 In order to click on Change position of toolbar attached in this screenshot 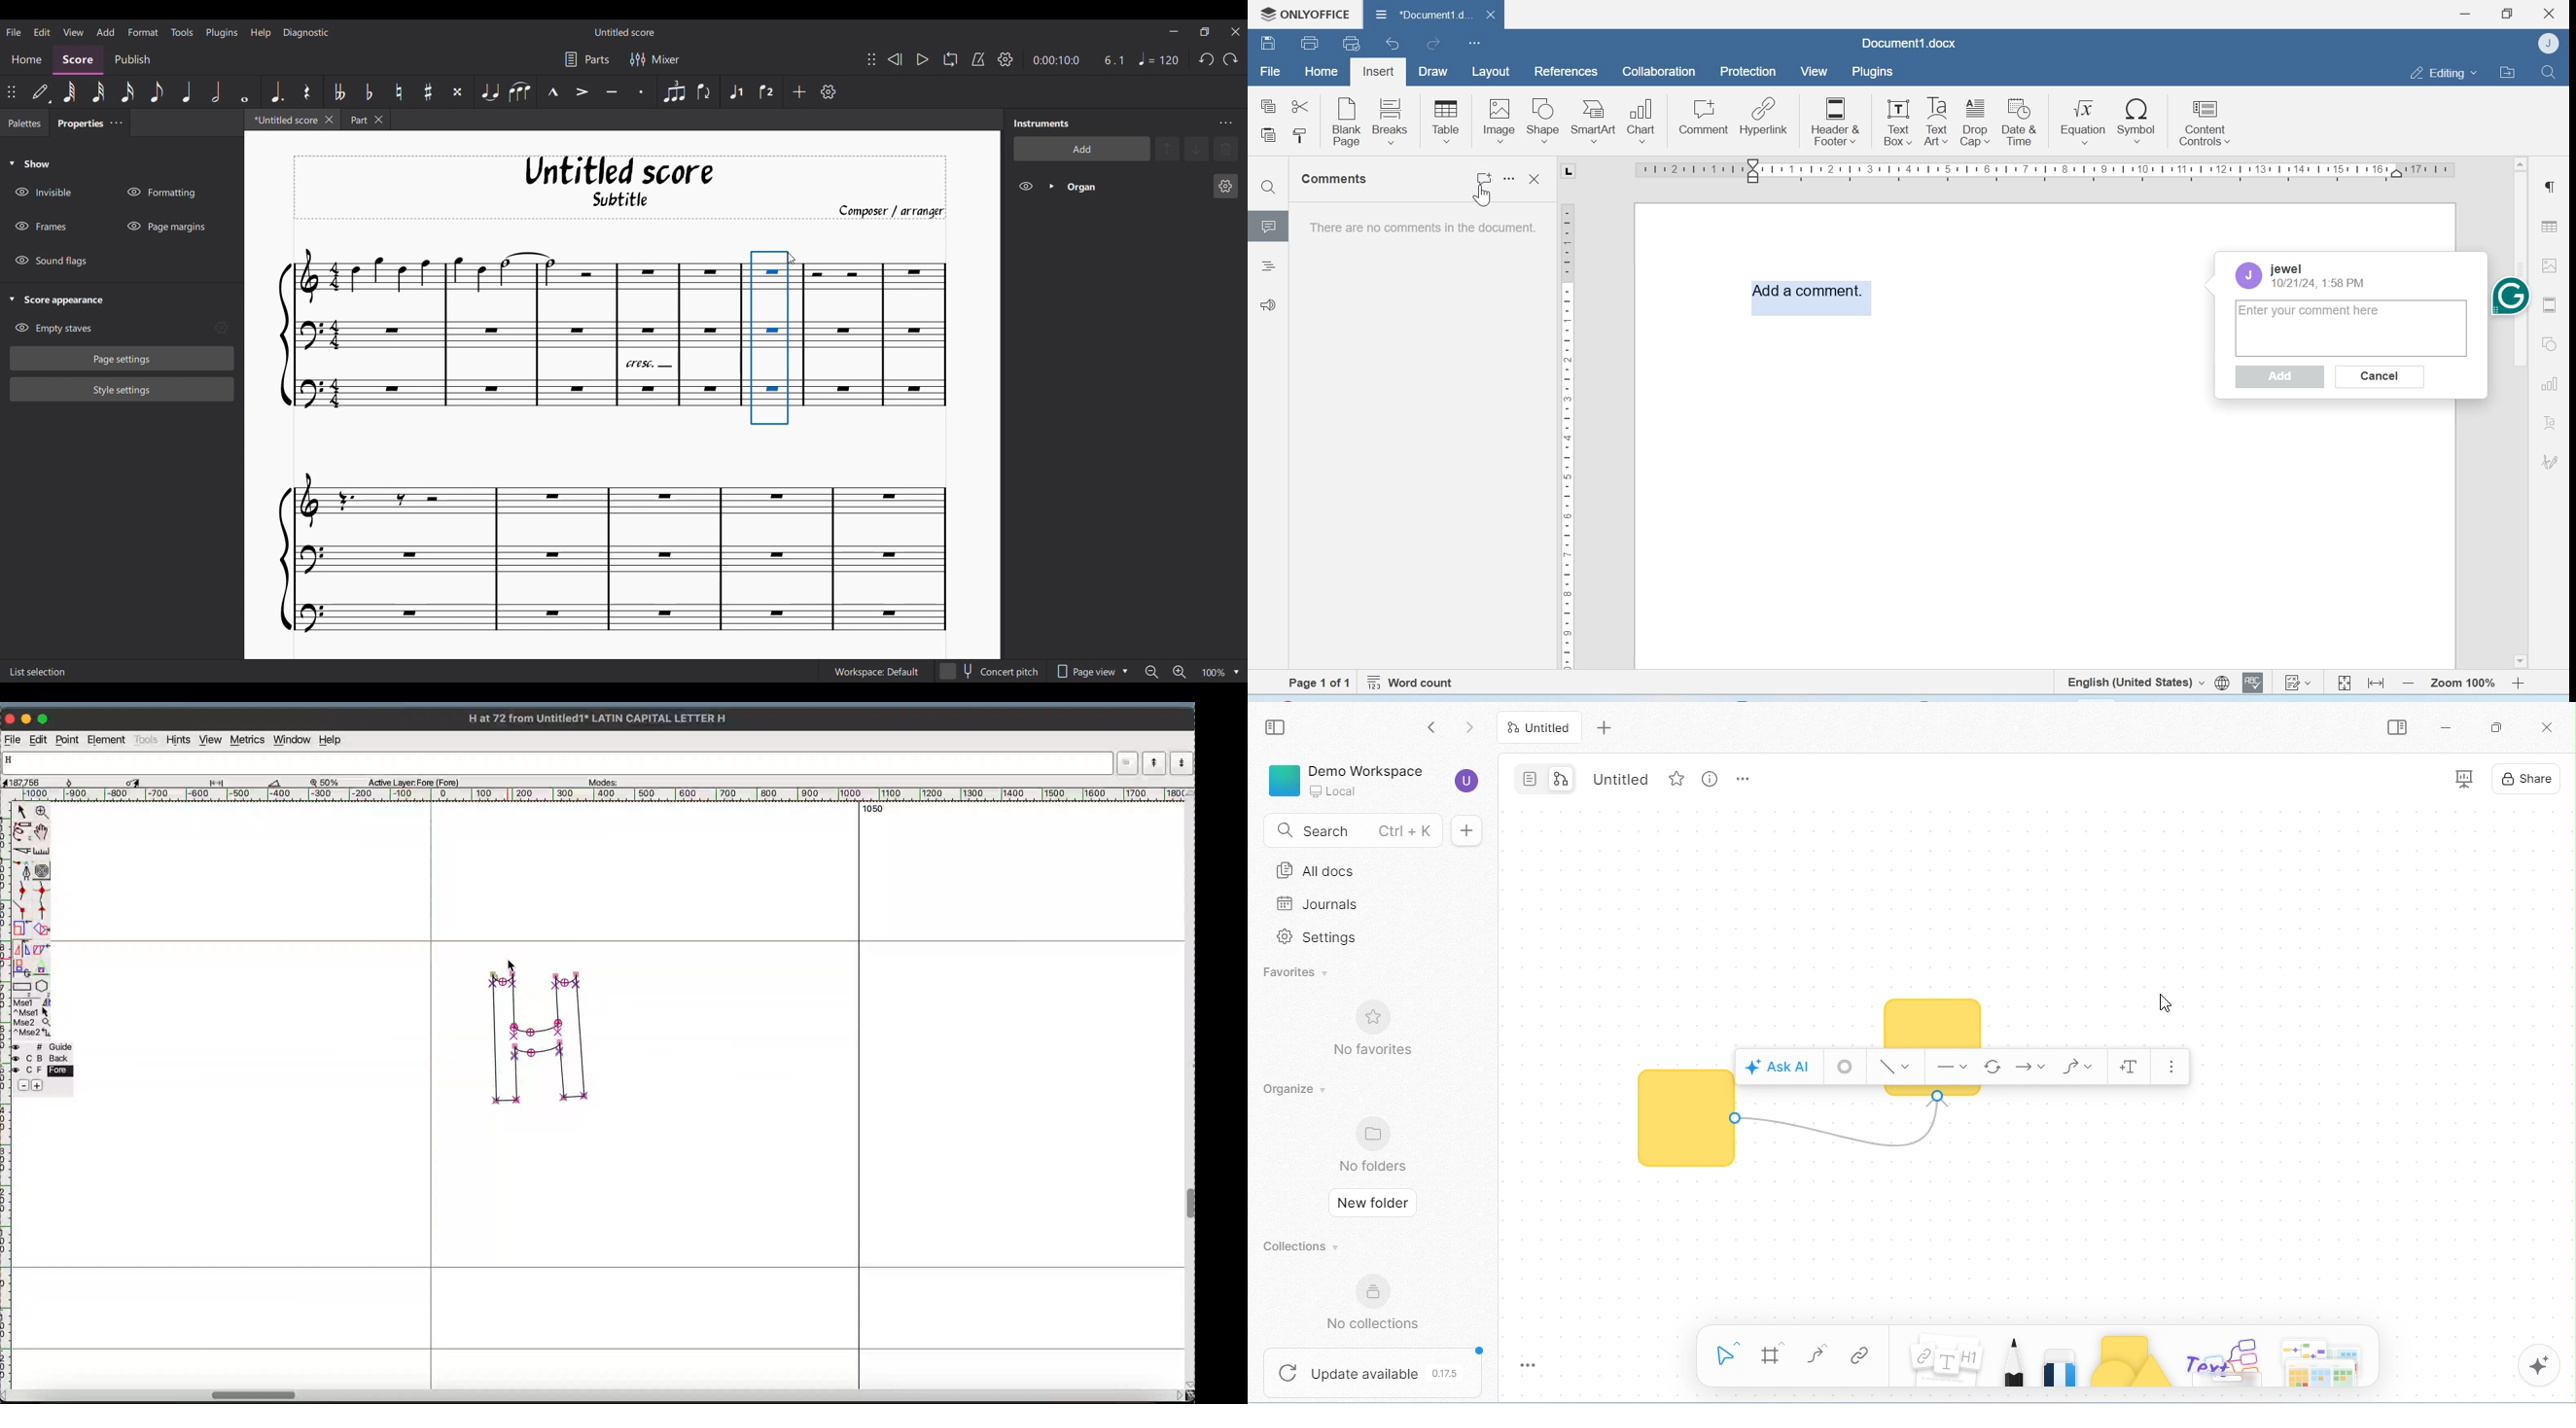, I will do `click(872, 60)`.